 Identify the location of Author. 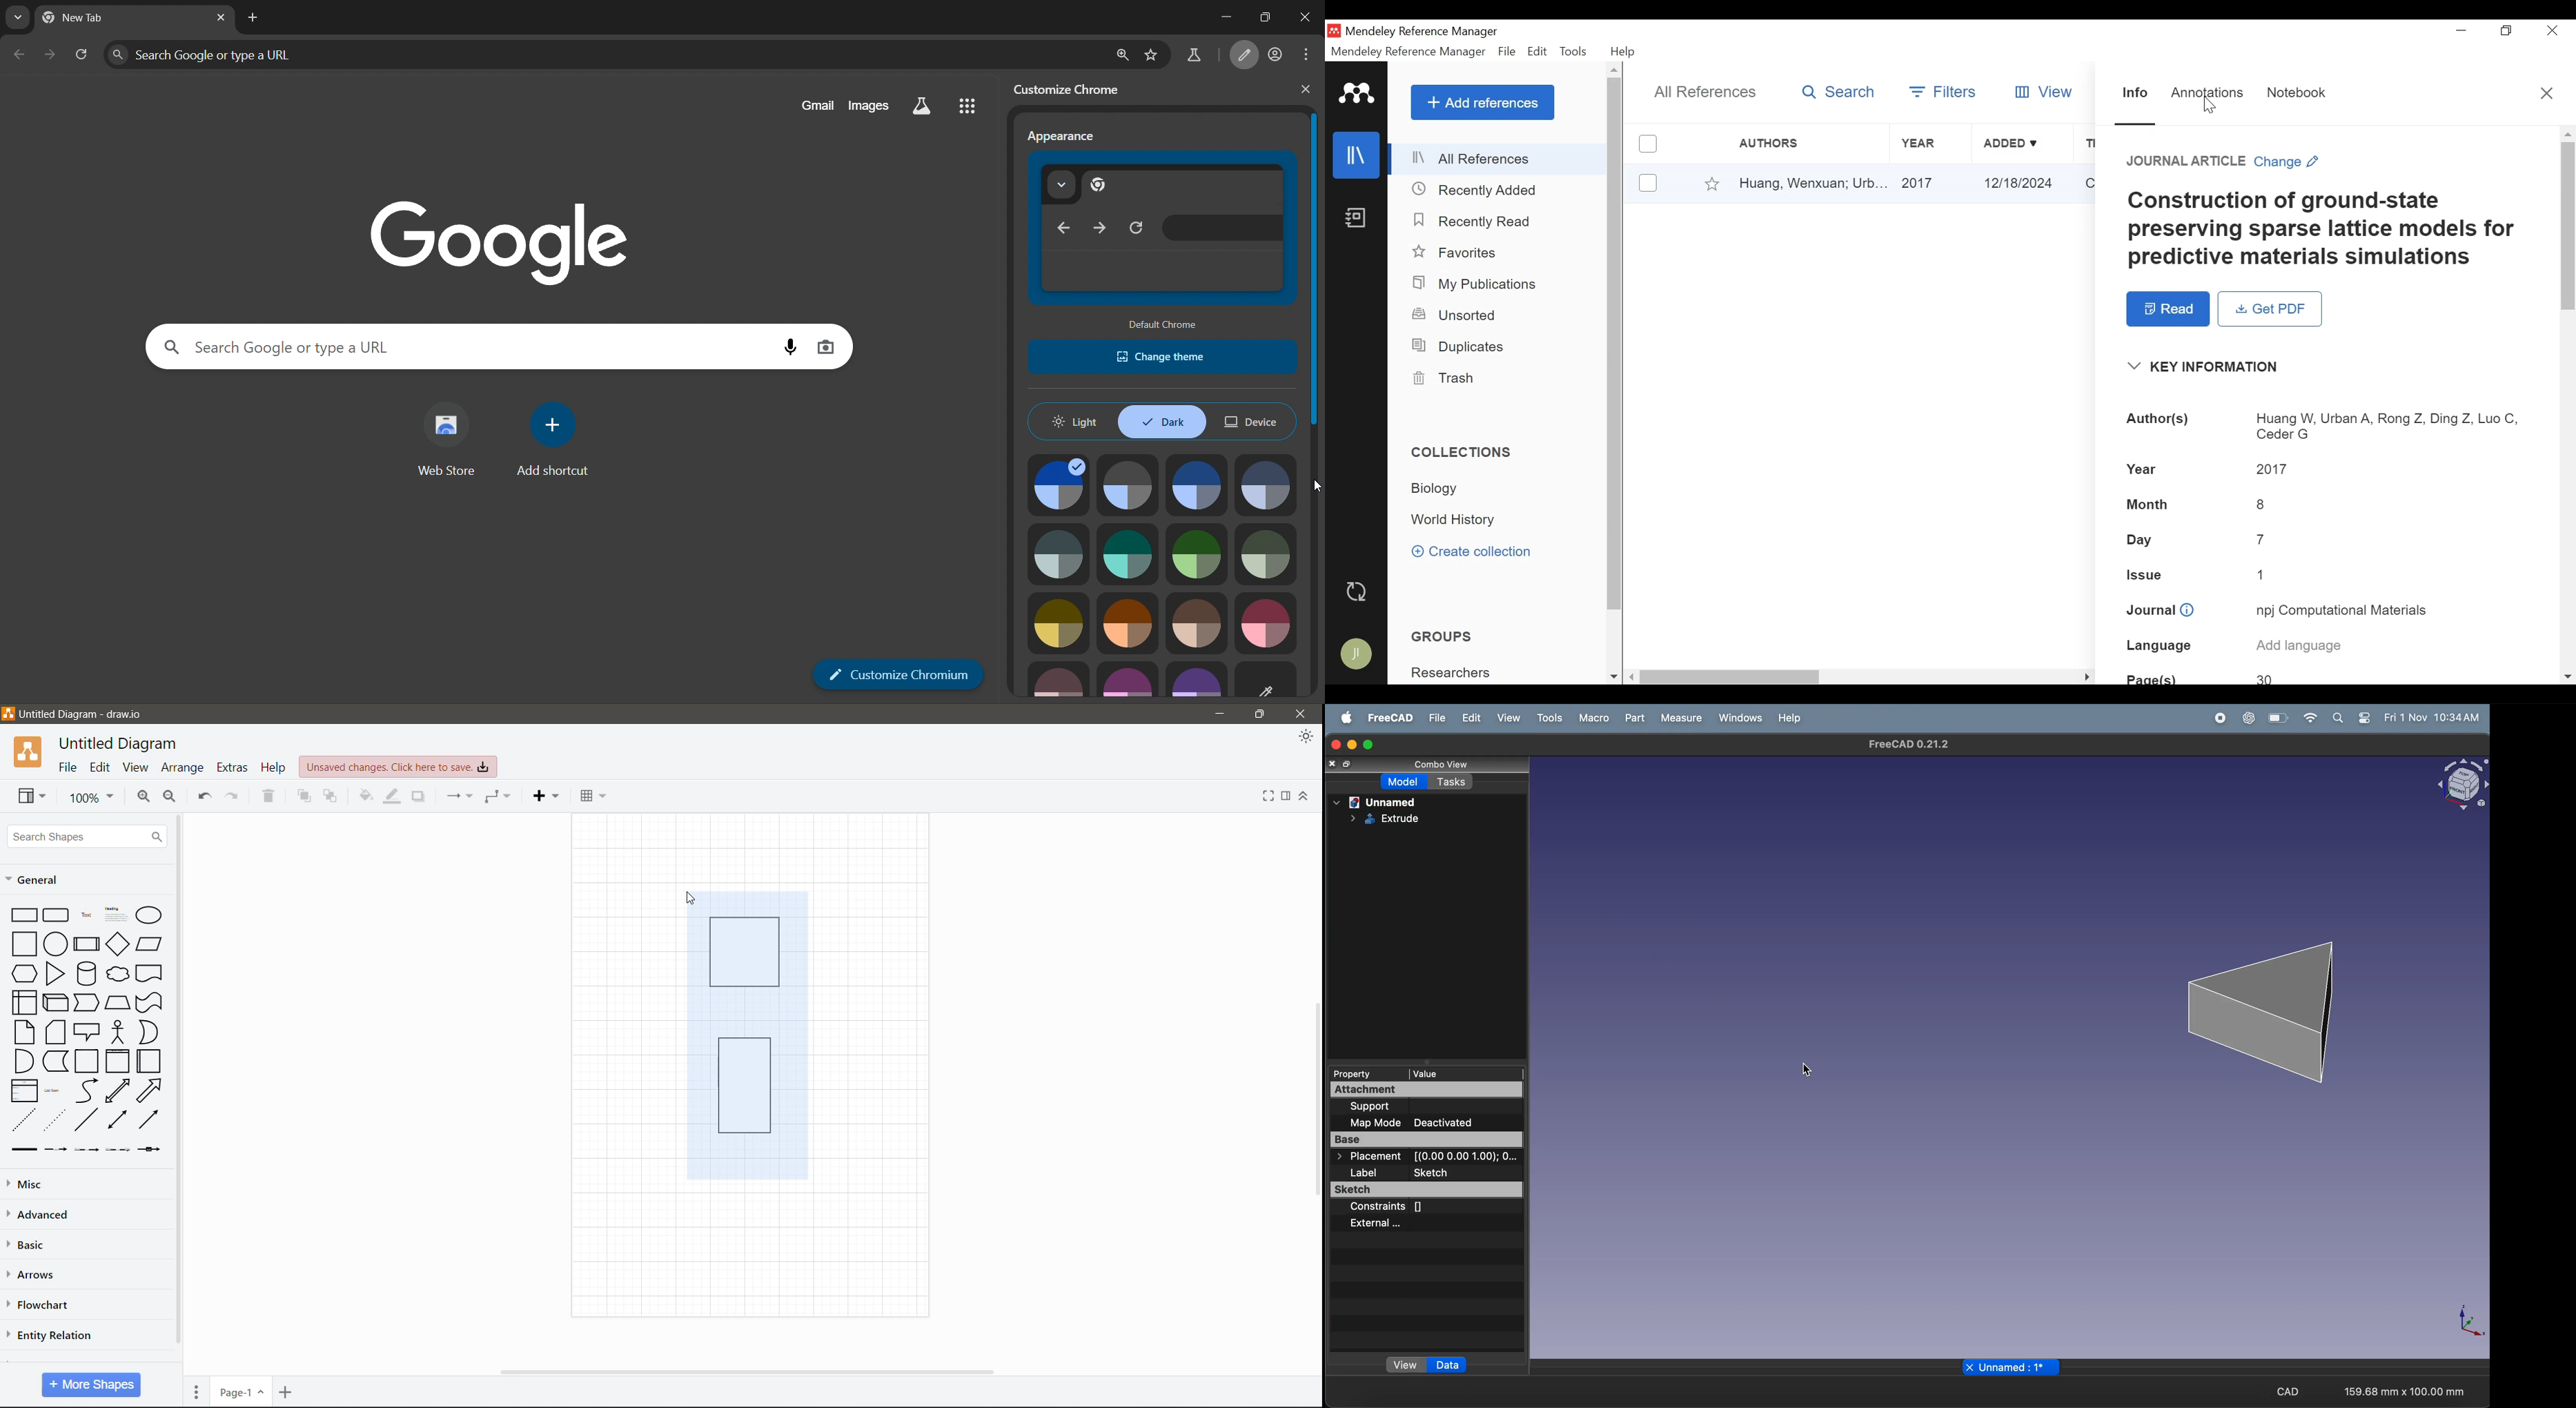
(1800, 143).